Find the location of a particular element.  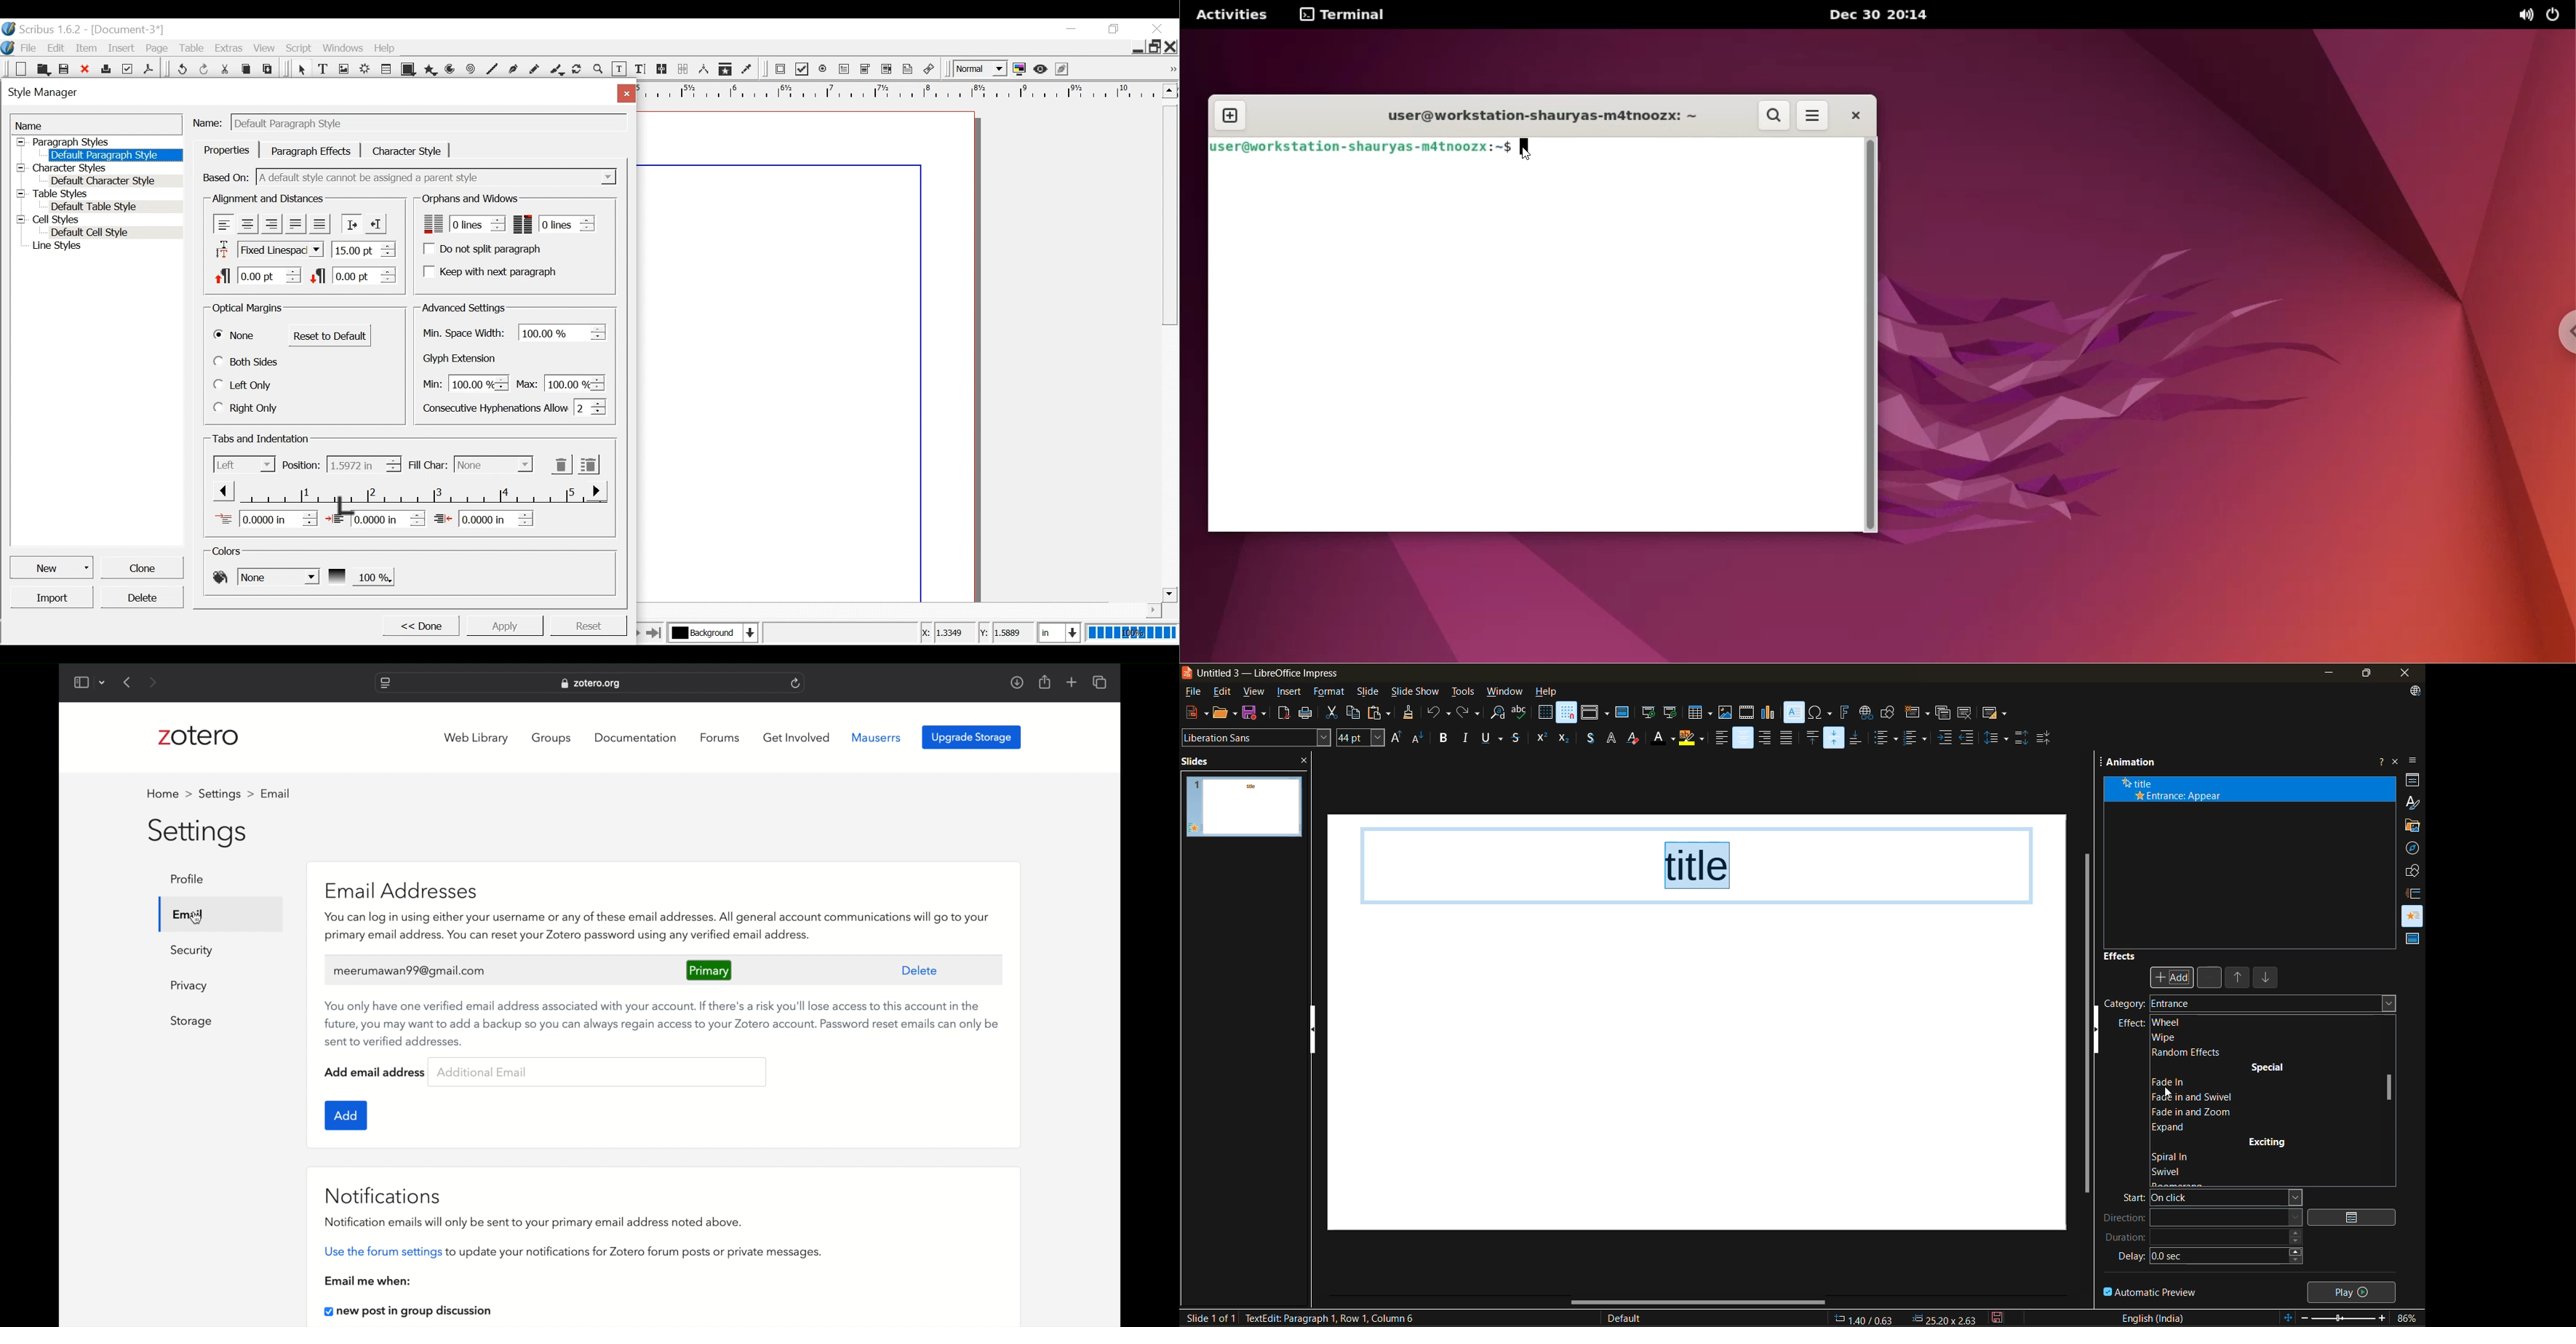

print is located at coordinates (1310, 713).